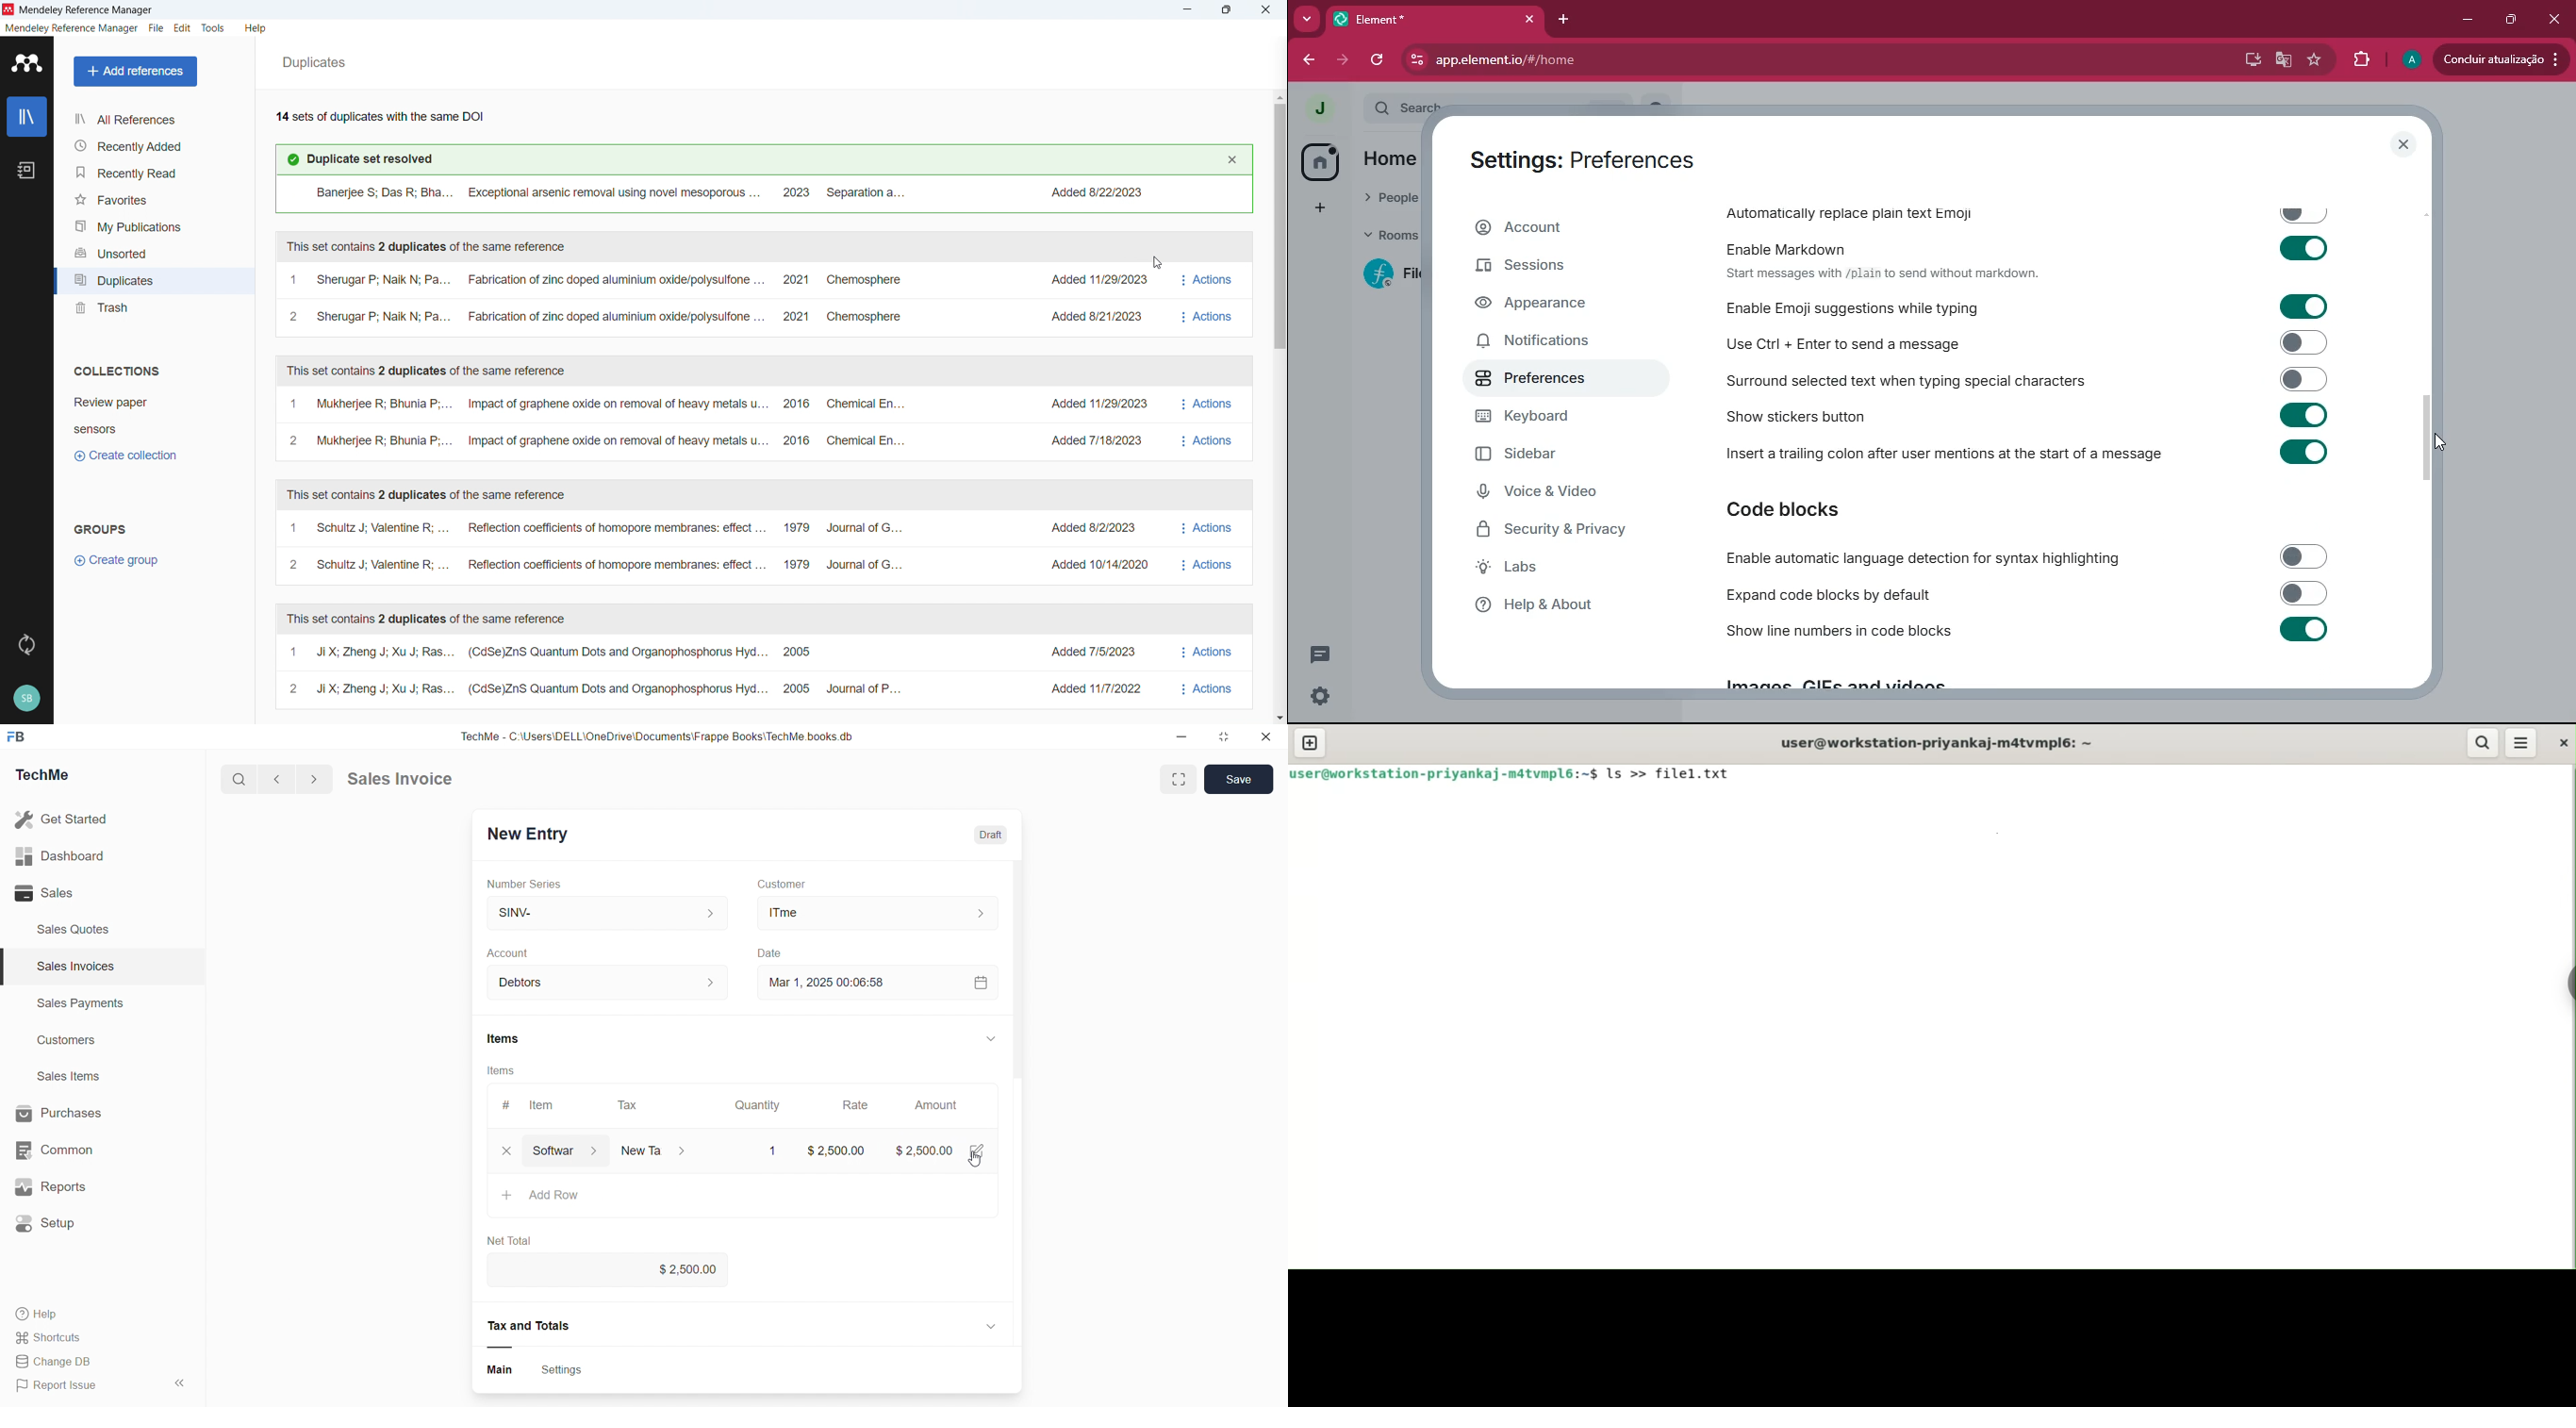 The image size is (2576, 1428). What do you see at coordinates (693, 1272) in the screenshot?
I see `$2,500.00` at bounding box center [693, 1272].